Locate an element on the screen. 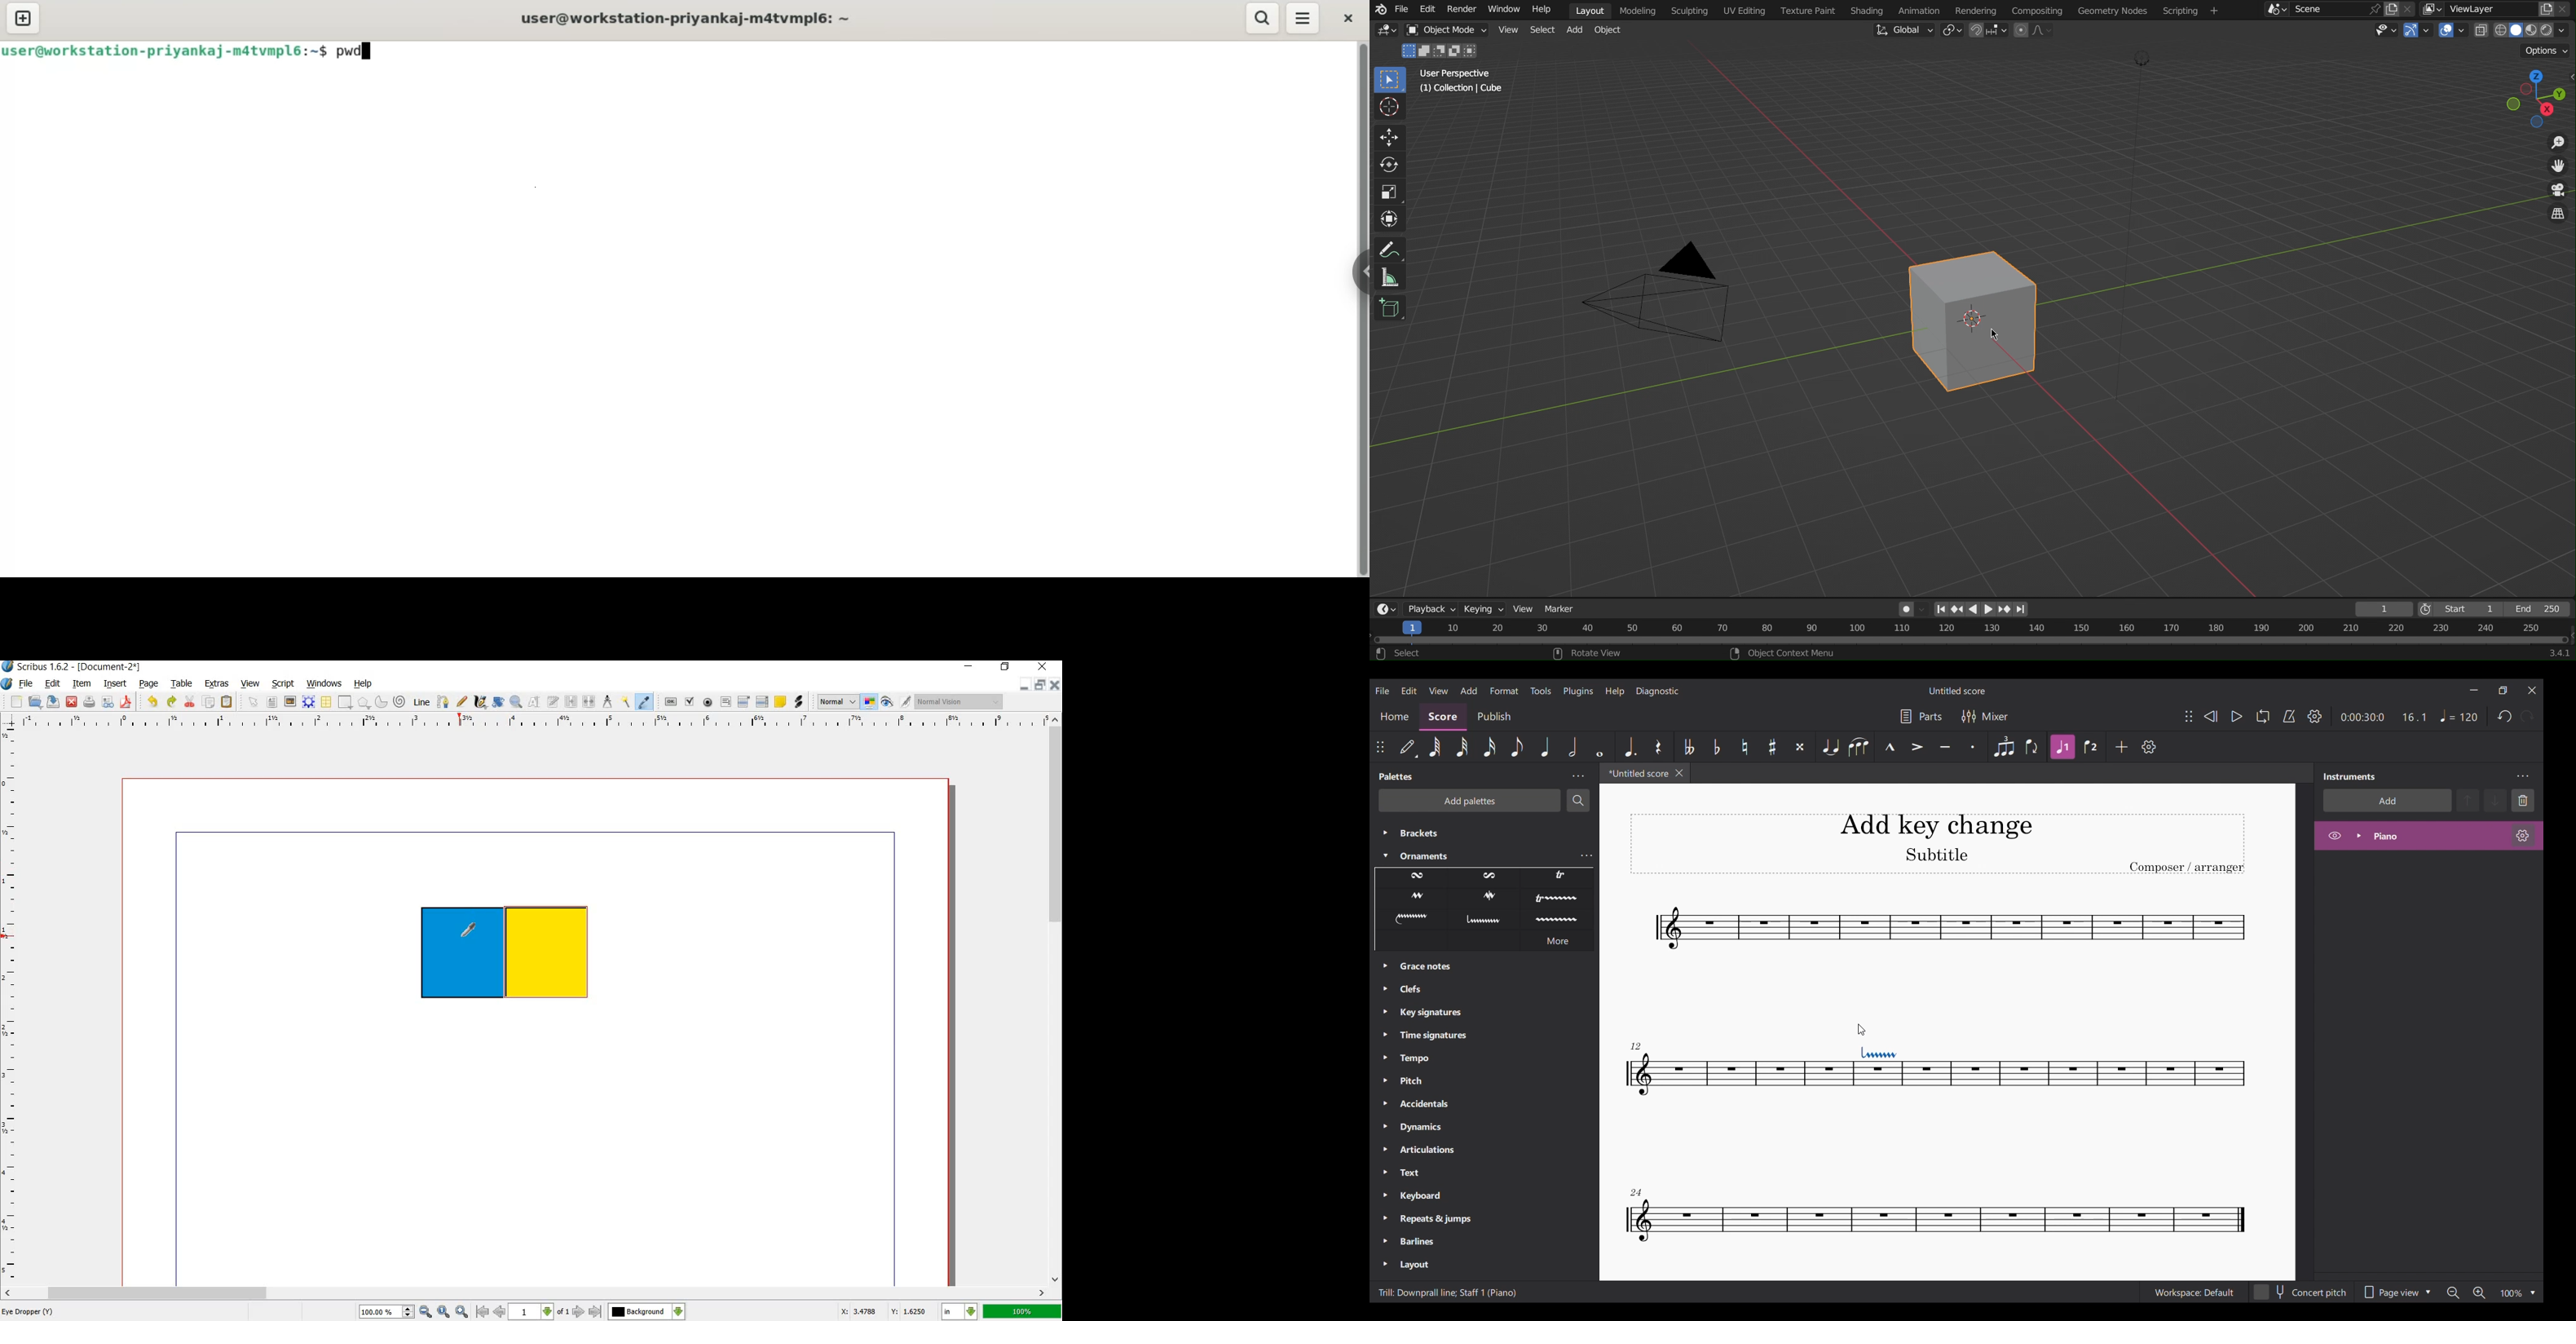 Image resolution: width=2576 pixels, height=1344 pixels. close is located at coordinates (1044, 666).